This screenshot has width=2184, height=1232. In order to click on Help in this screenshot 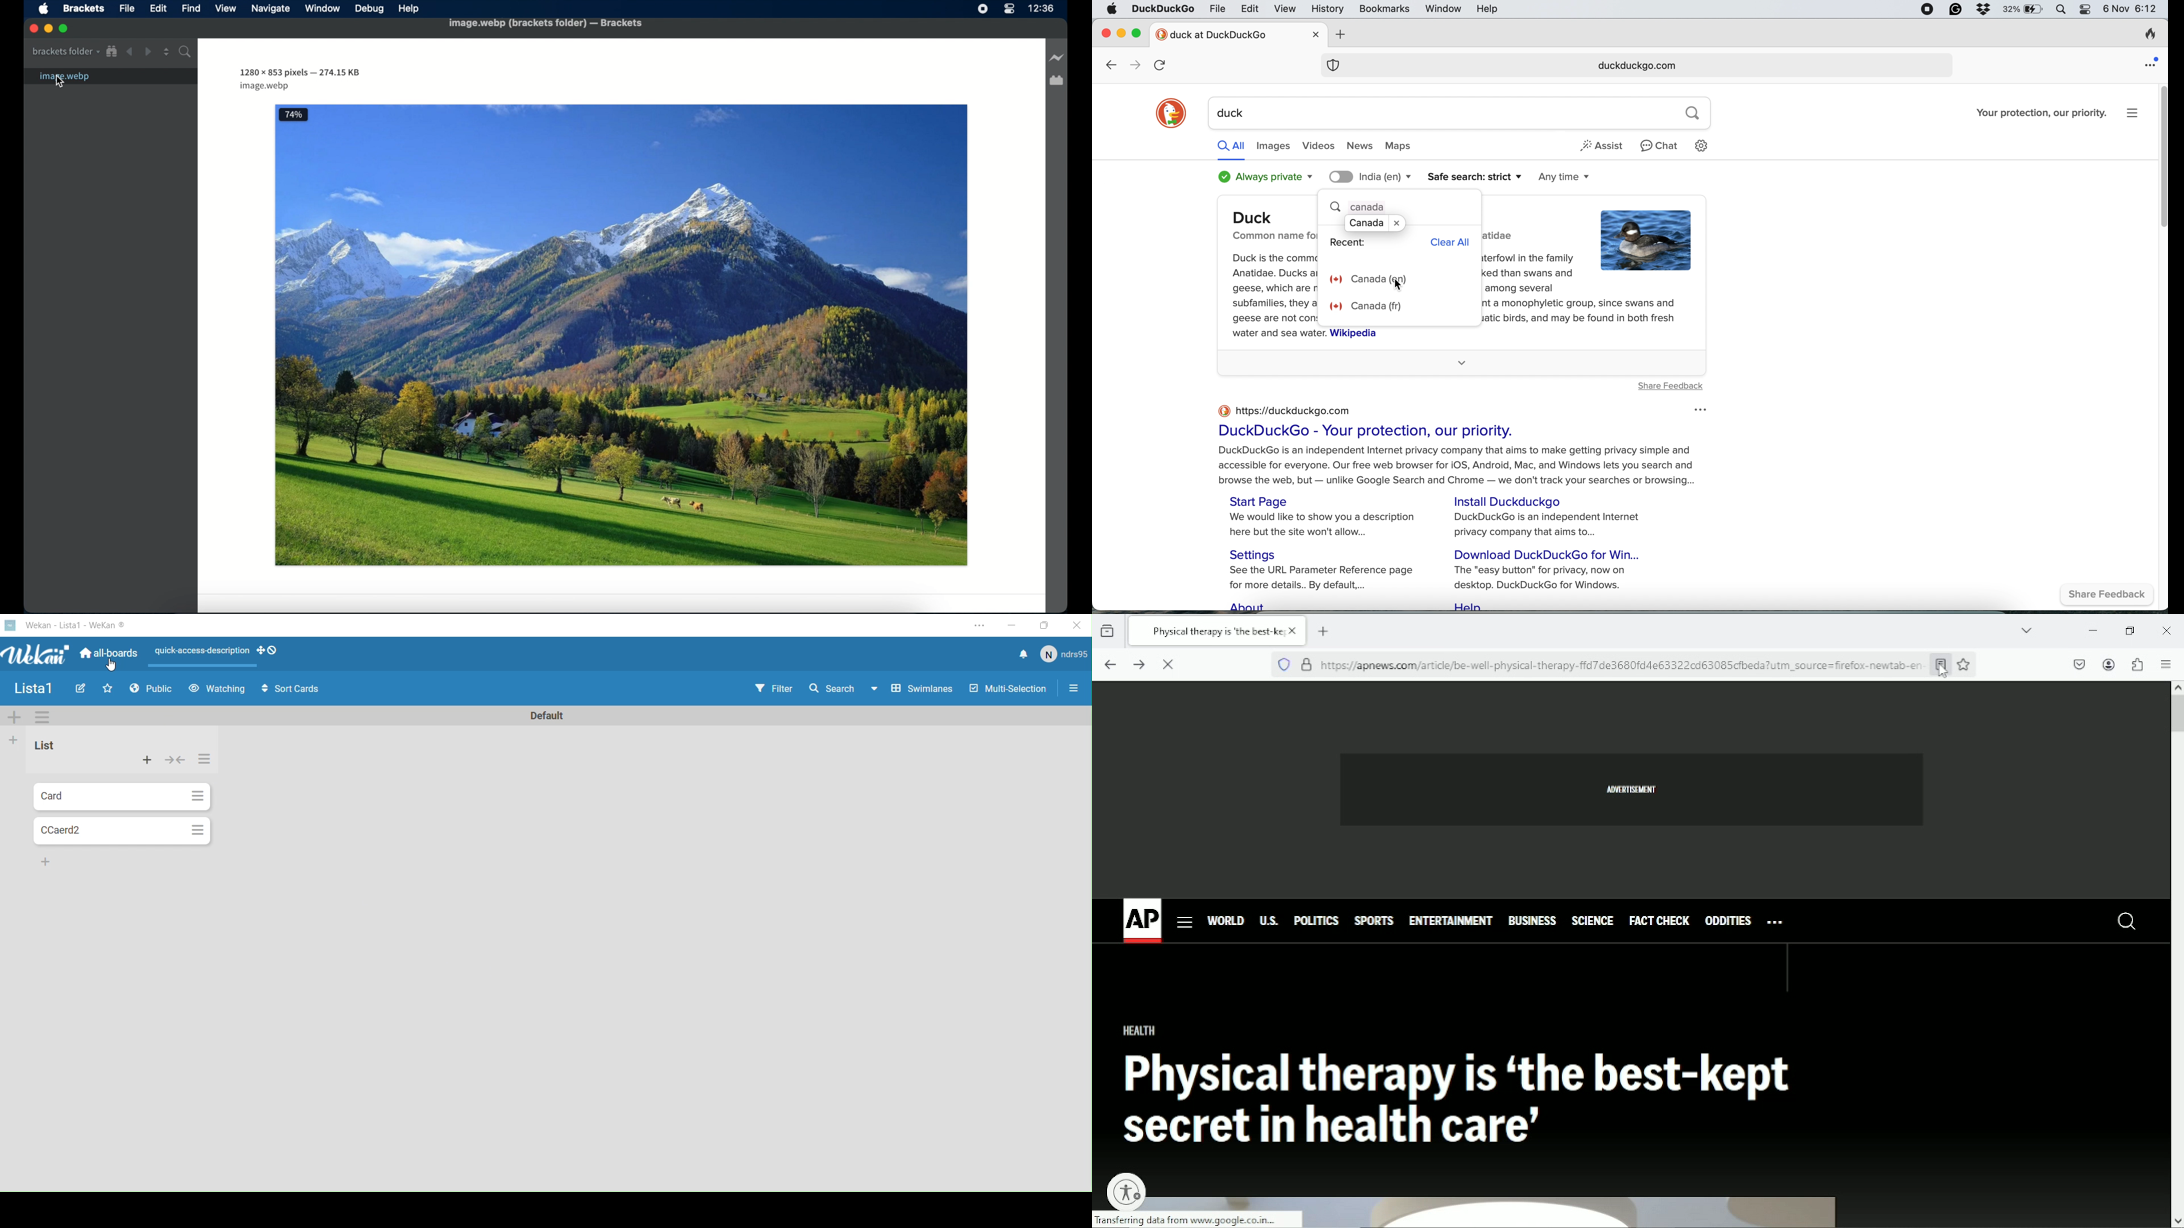, I will do `click(411, 8)`.